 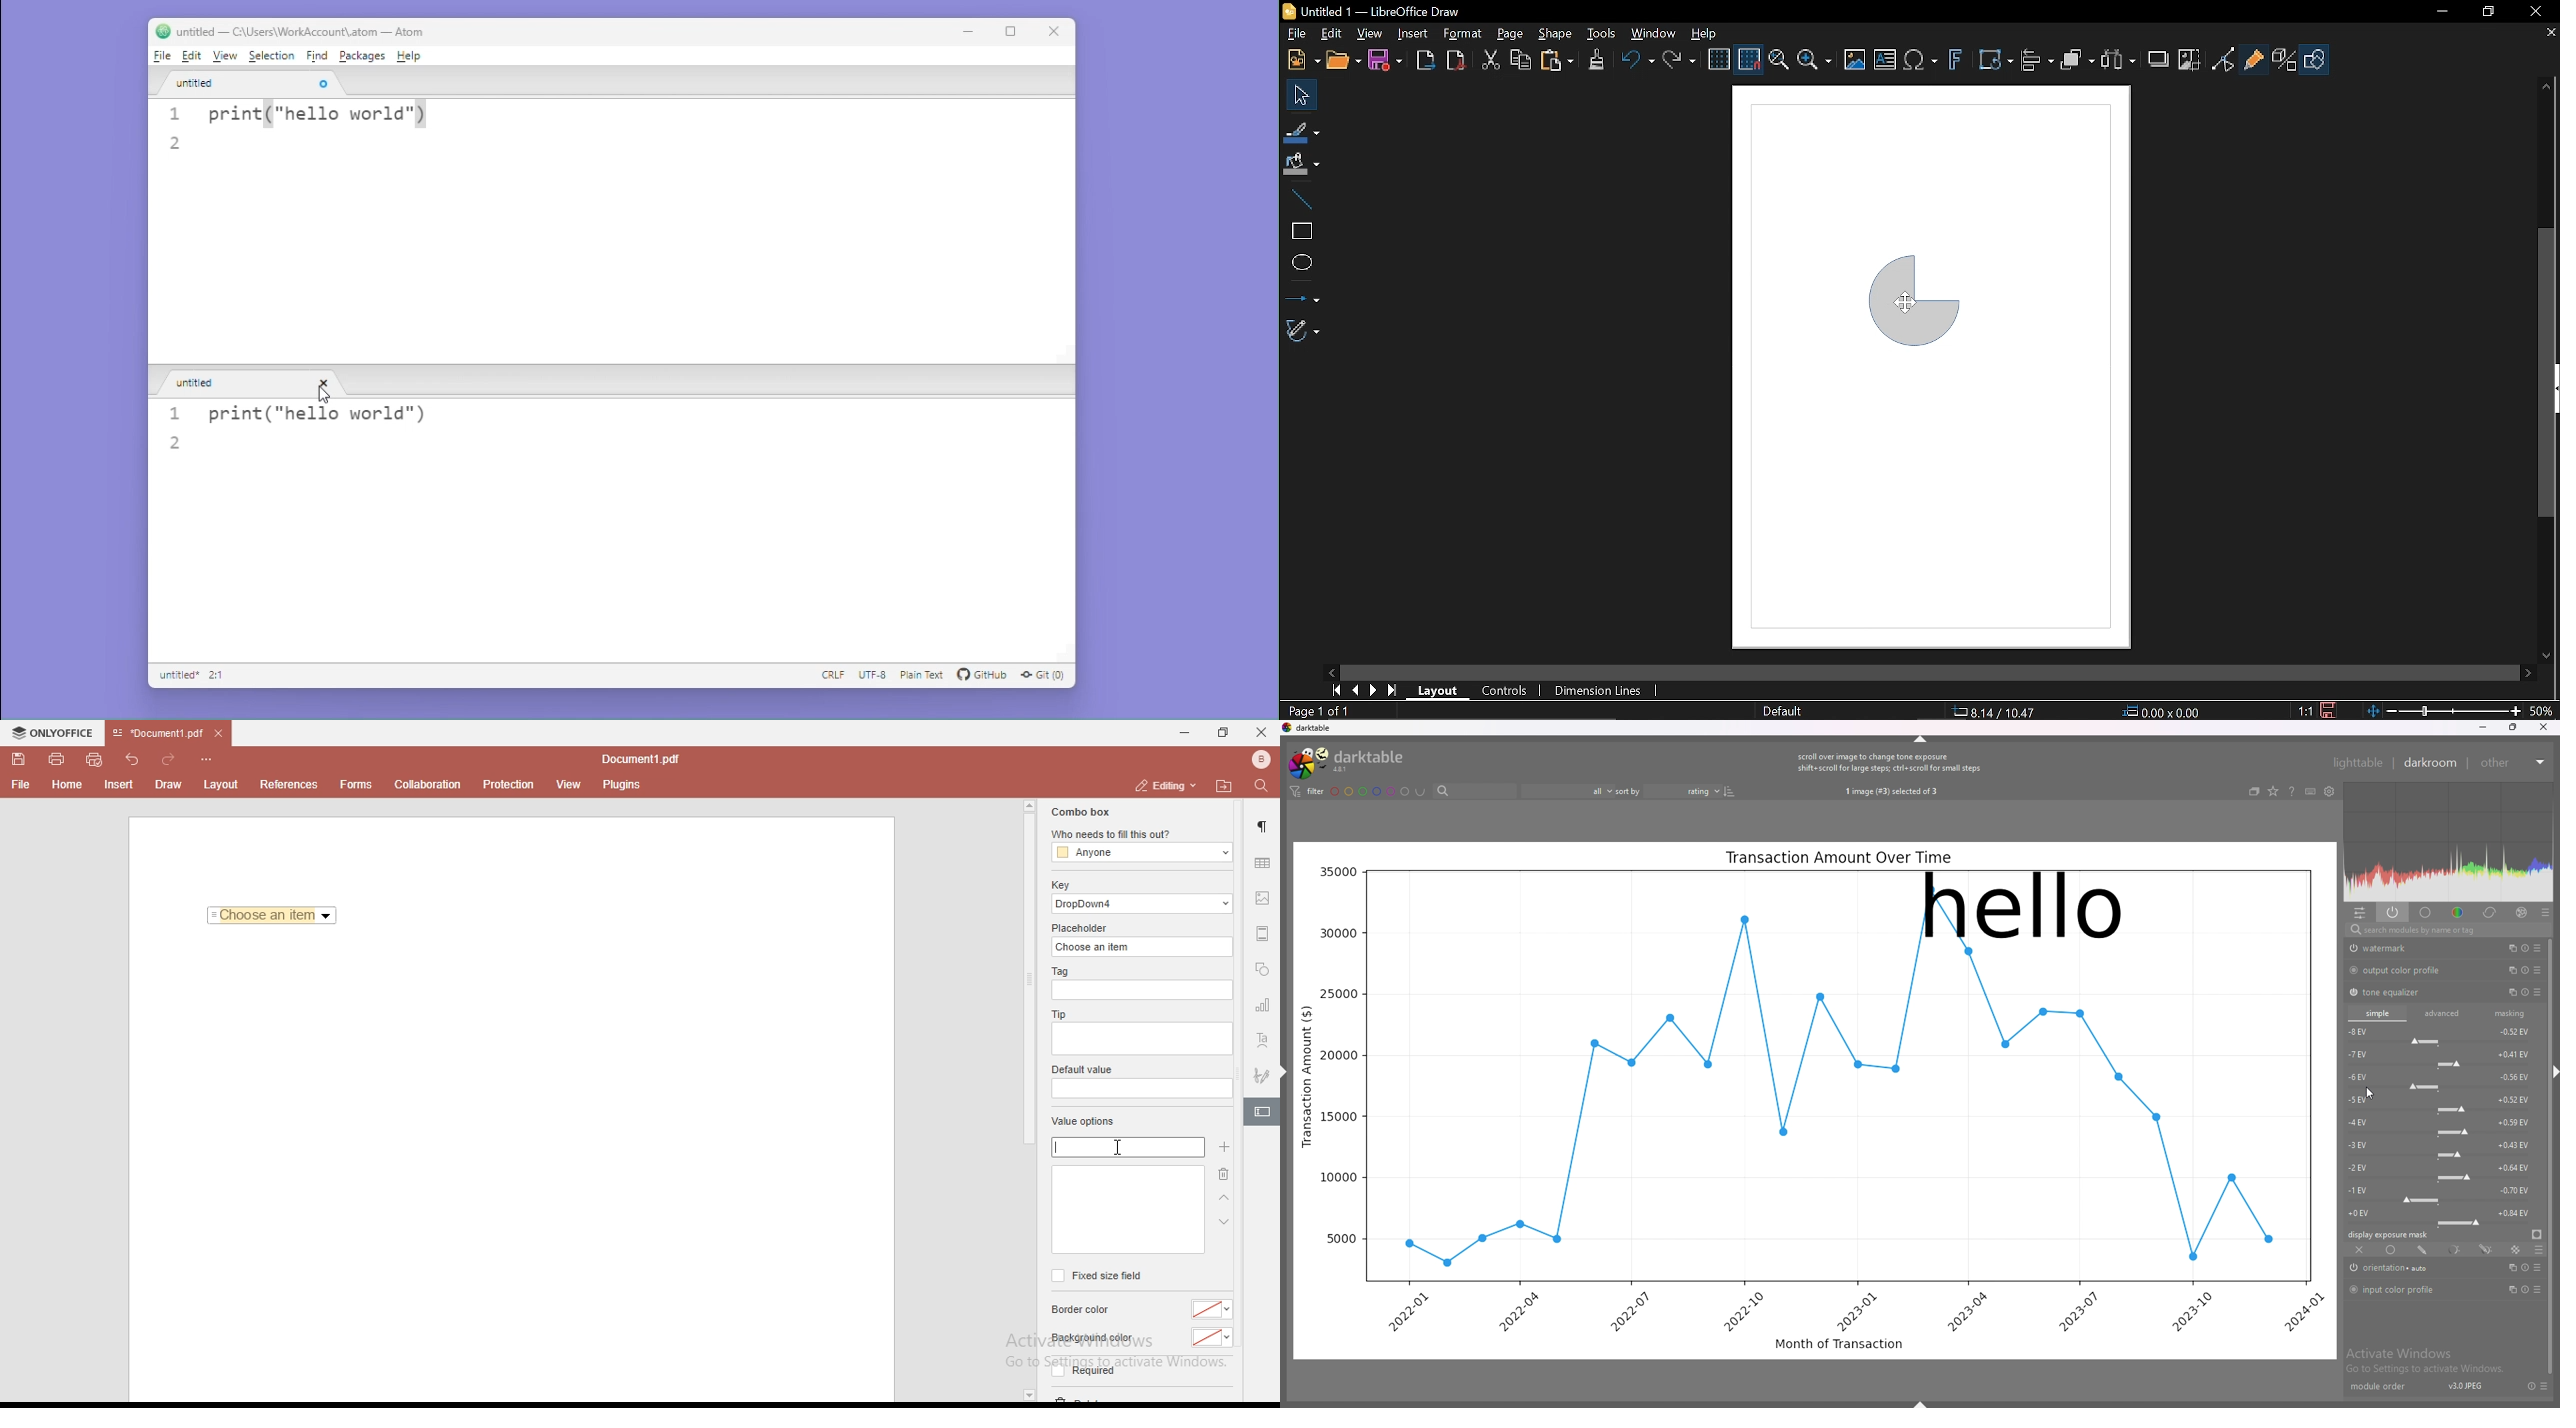 I want to click on 0.00x0.00 (Object Size), so click(x=2162, y=712).